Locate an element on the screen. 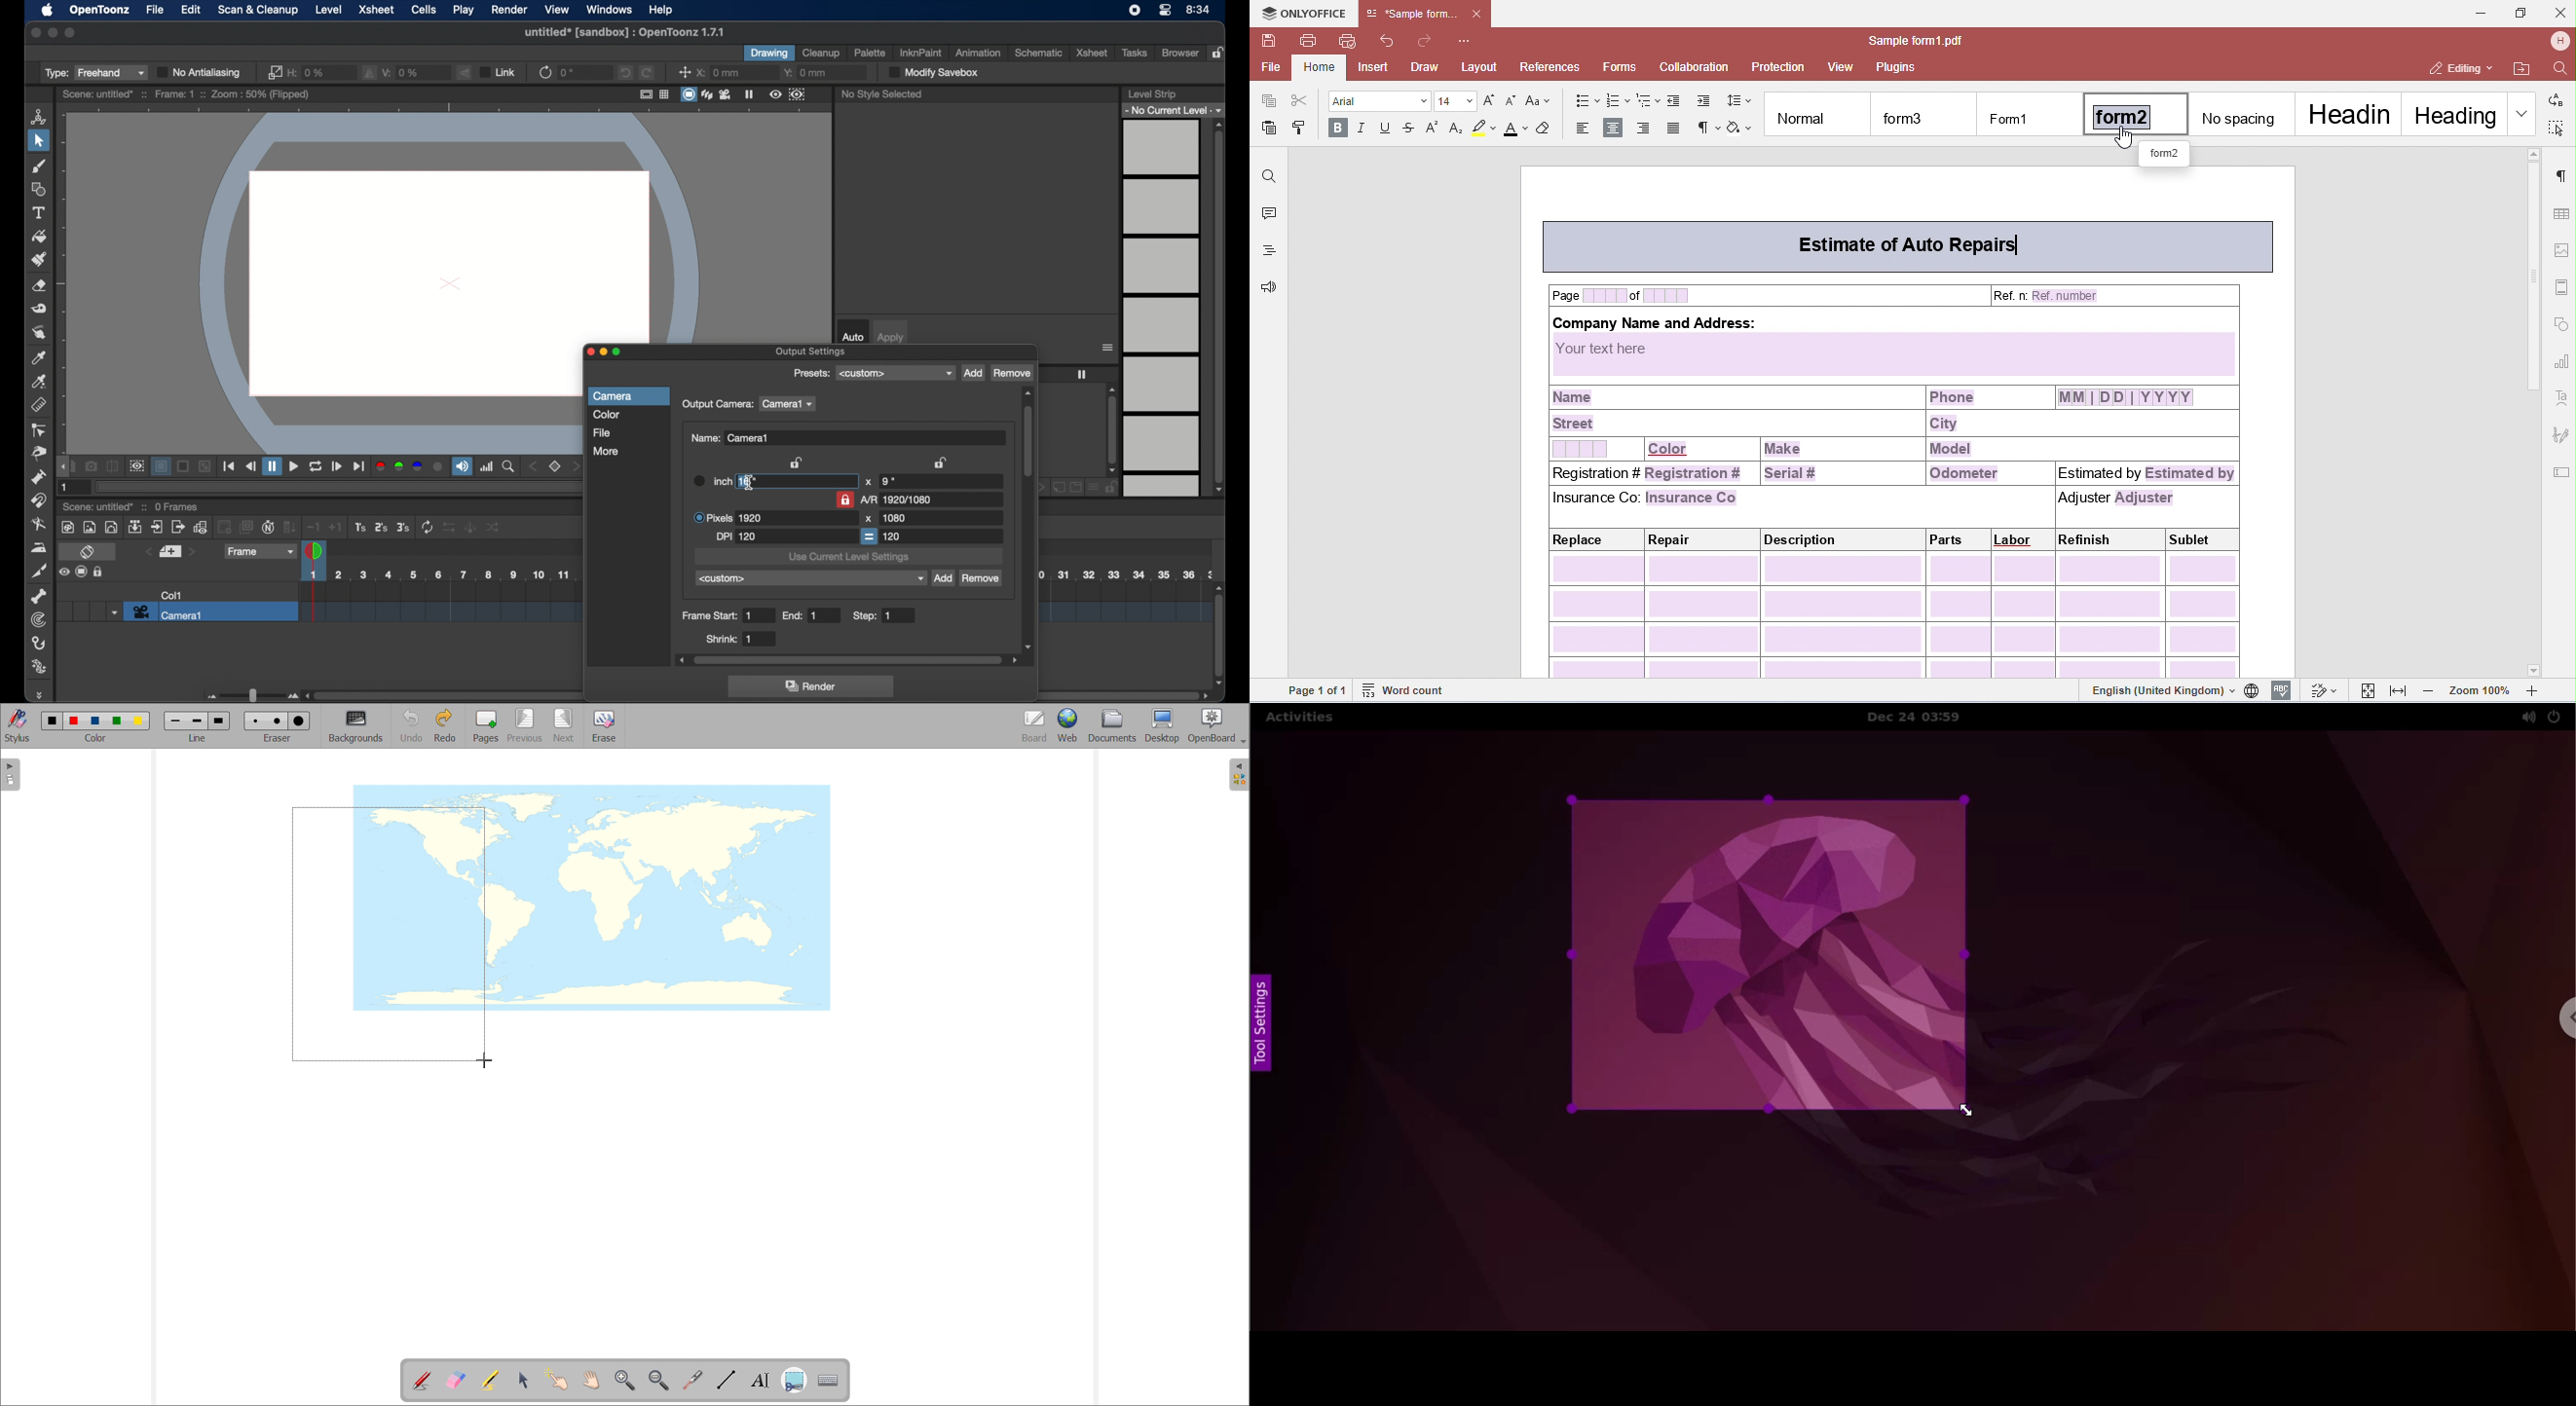  lock is located at coordinates (845, 499).